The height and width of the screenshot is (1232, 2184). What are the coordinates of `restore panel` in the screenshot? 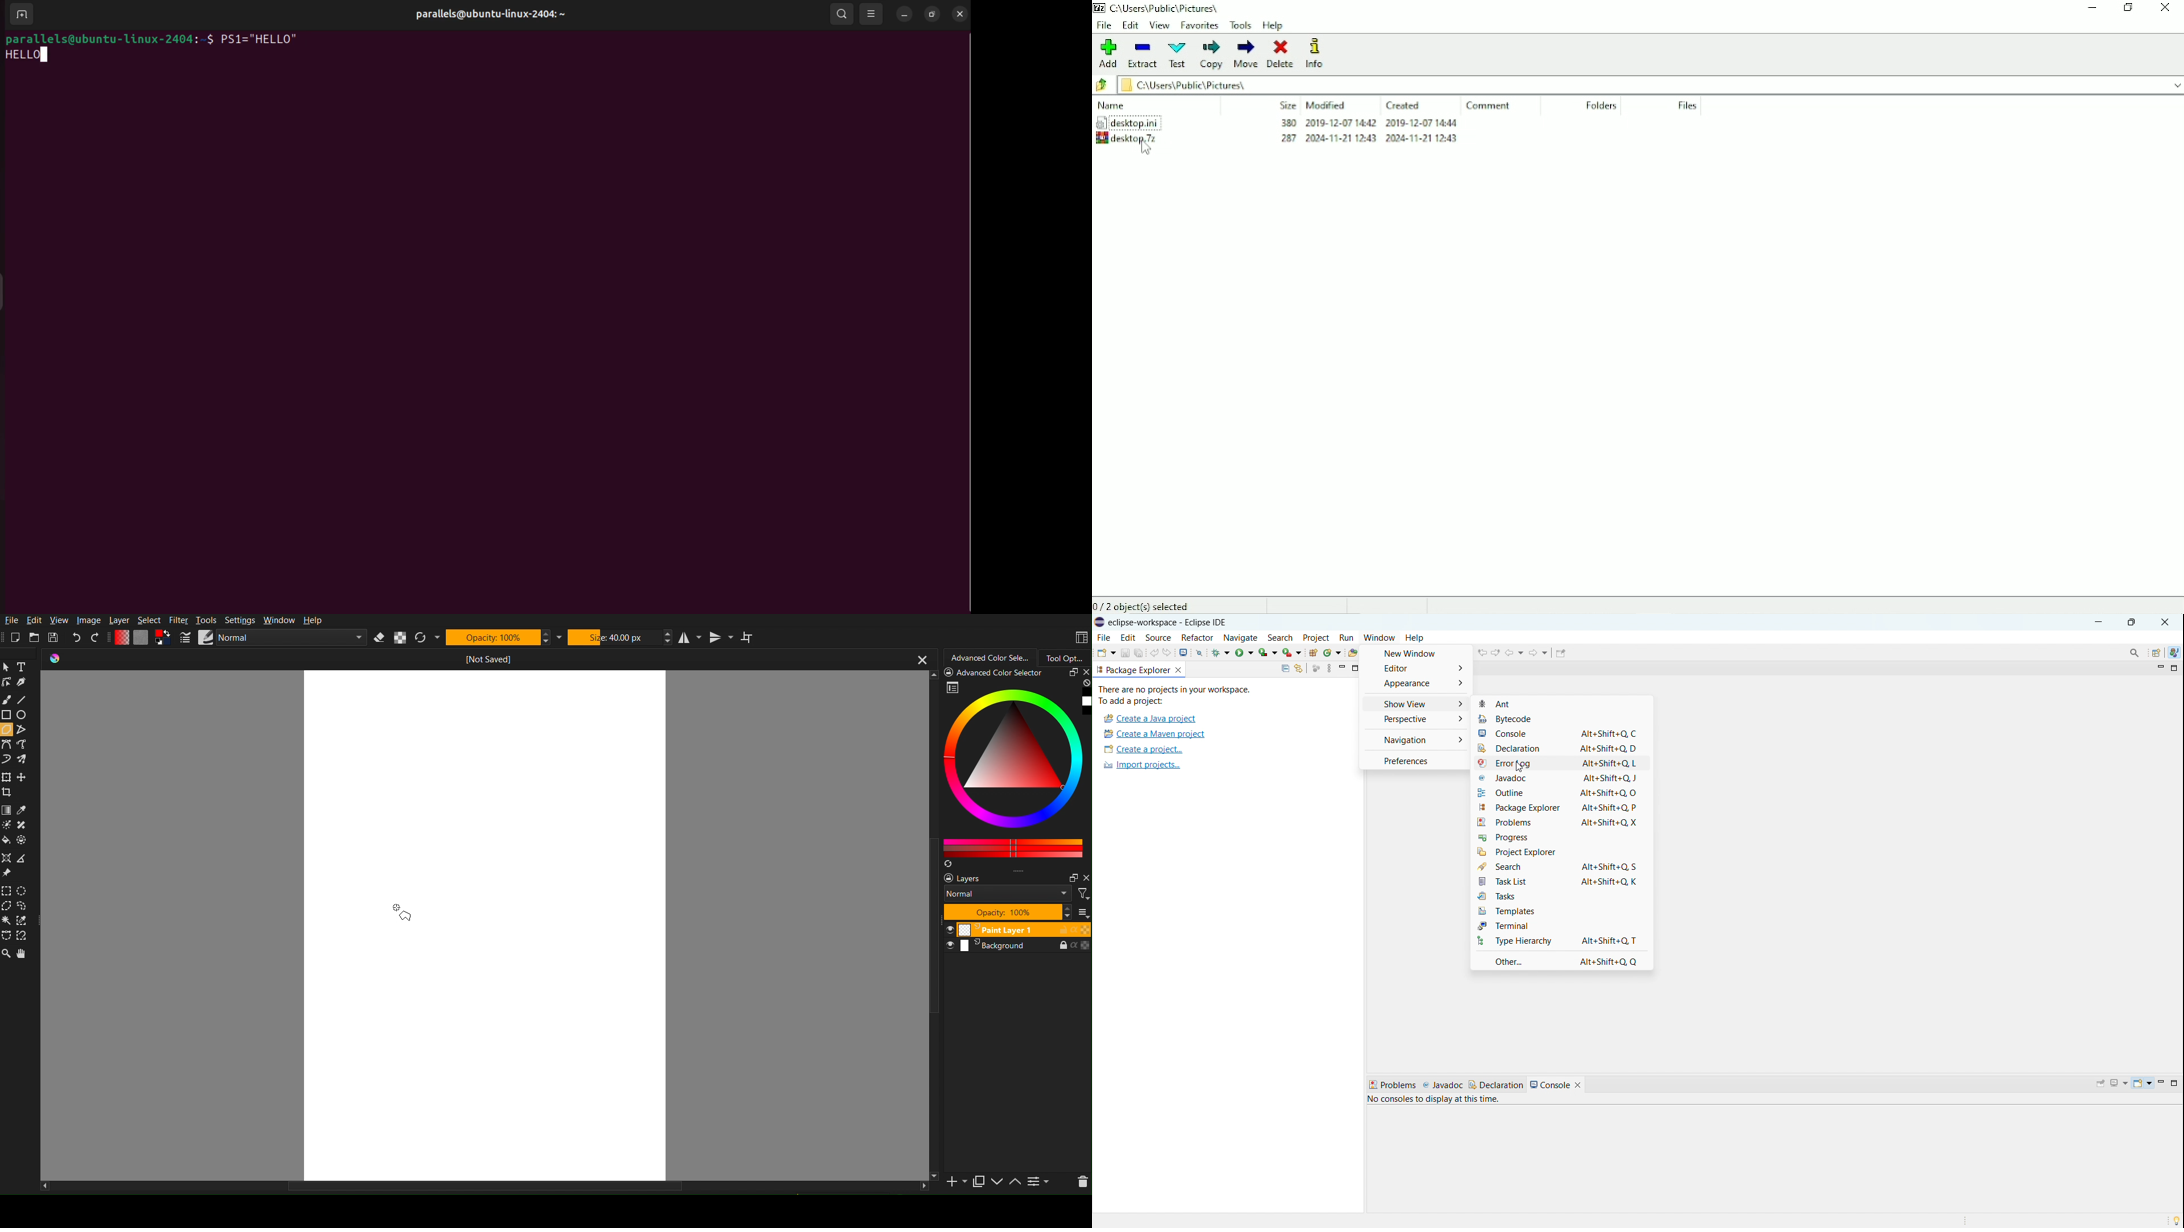 It's located at (1072, 878).